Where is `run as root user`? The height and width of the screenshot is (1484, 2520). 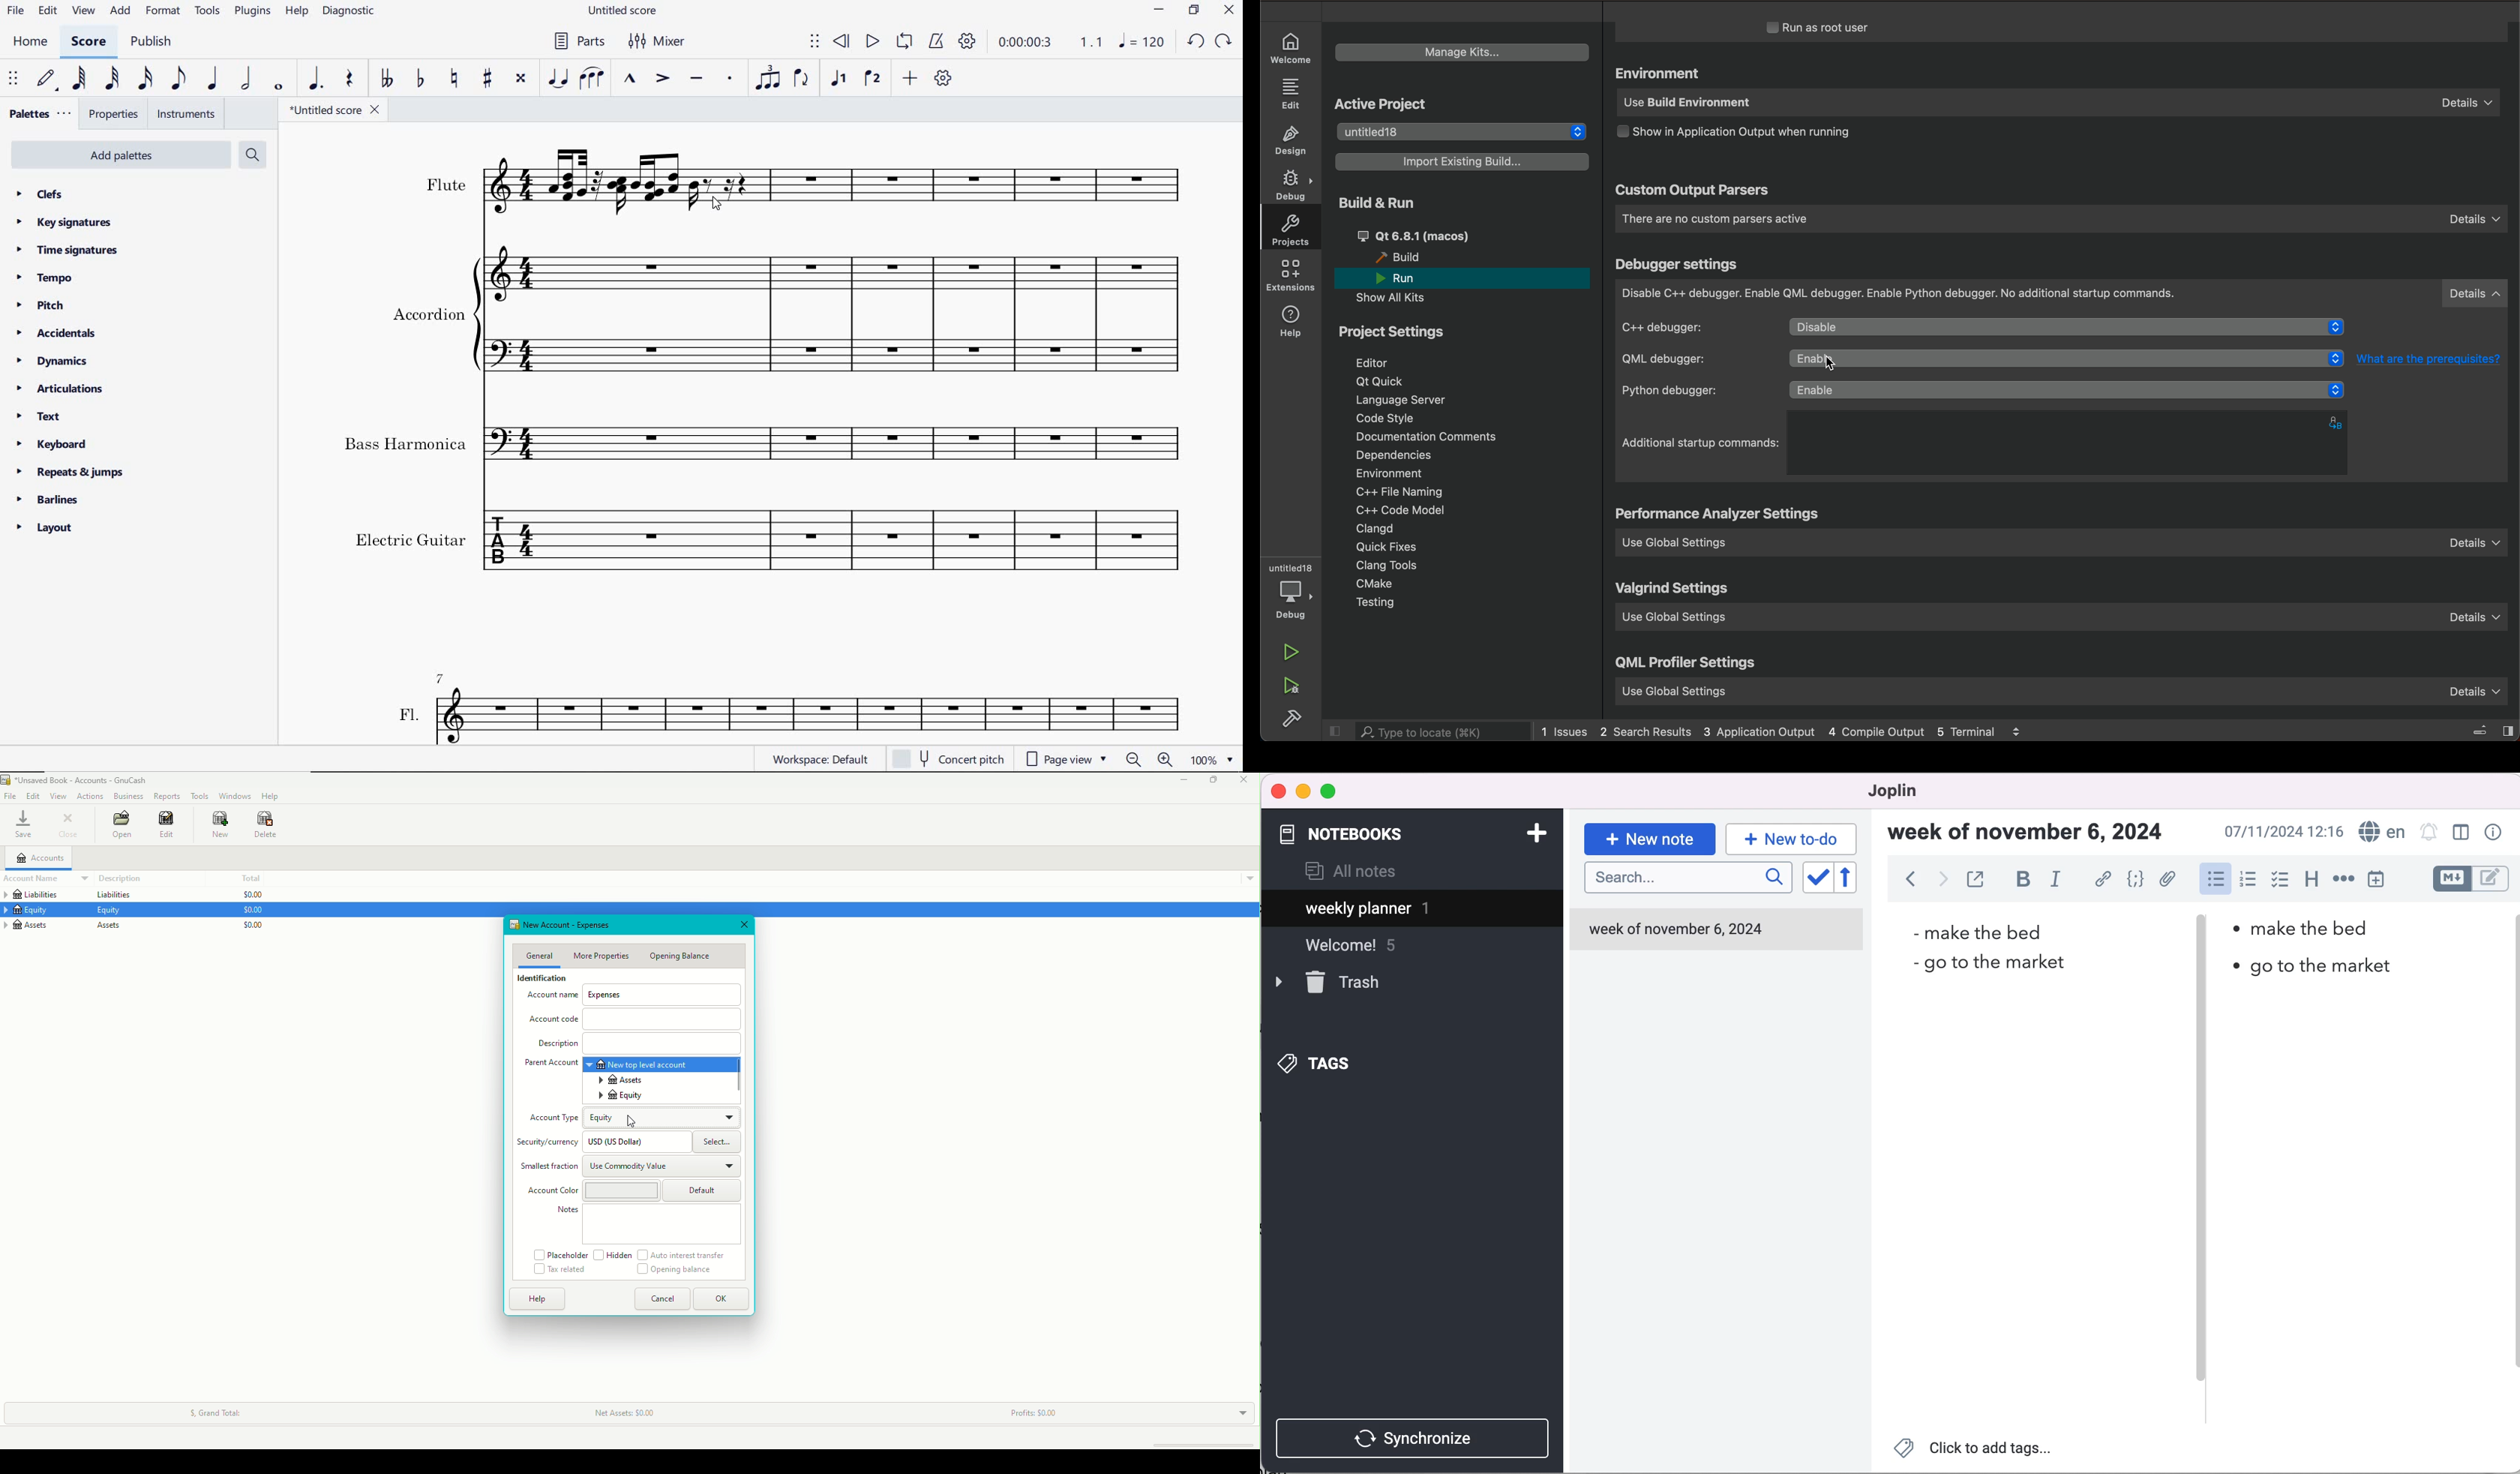
run as root user is located at coordinates (1831, 27).